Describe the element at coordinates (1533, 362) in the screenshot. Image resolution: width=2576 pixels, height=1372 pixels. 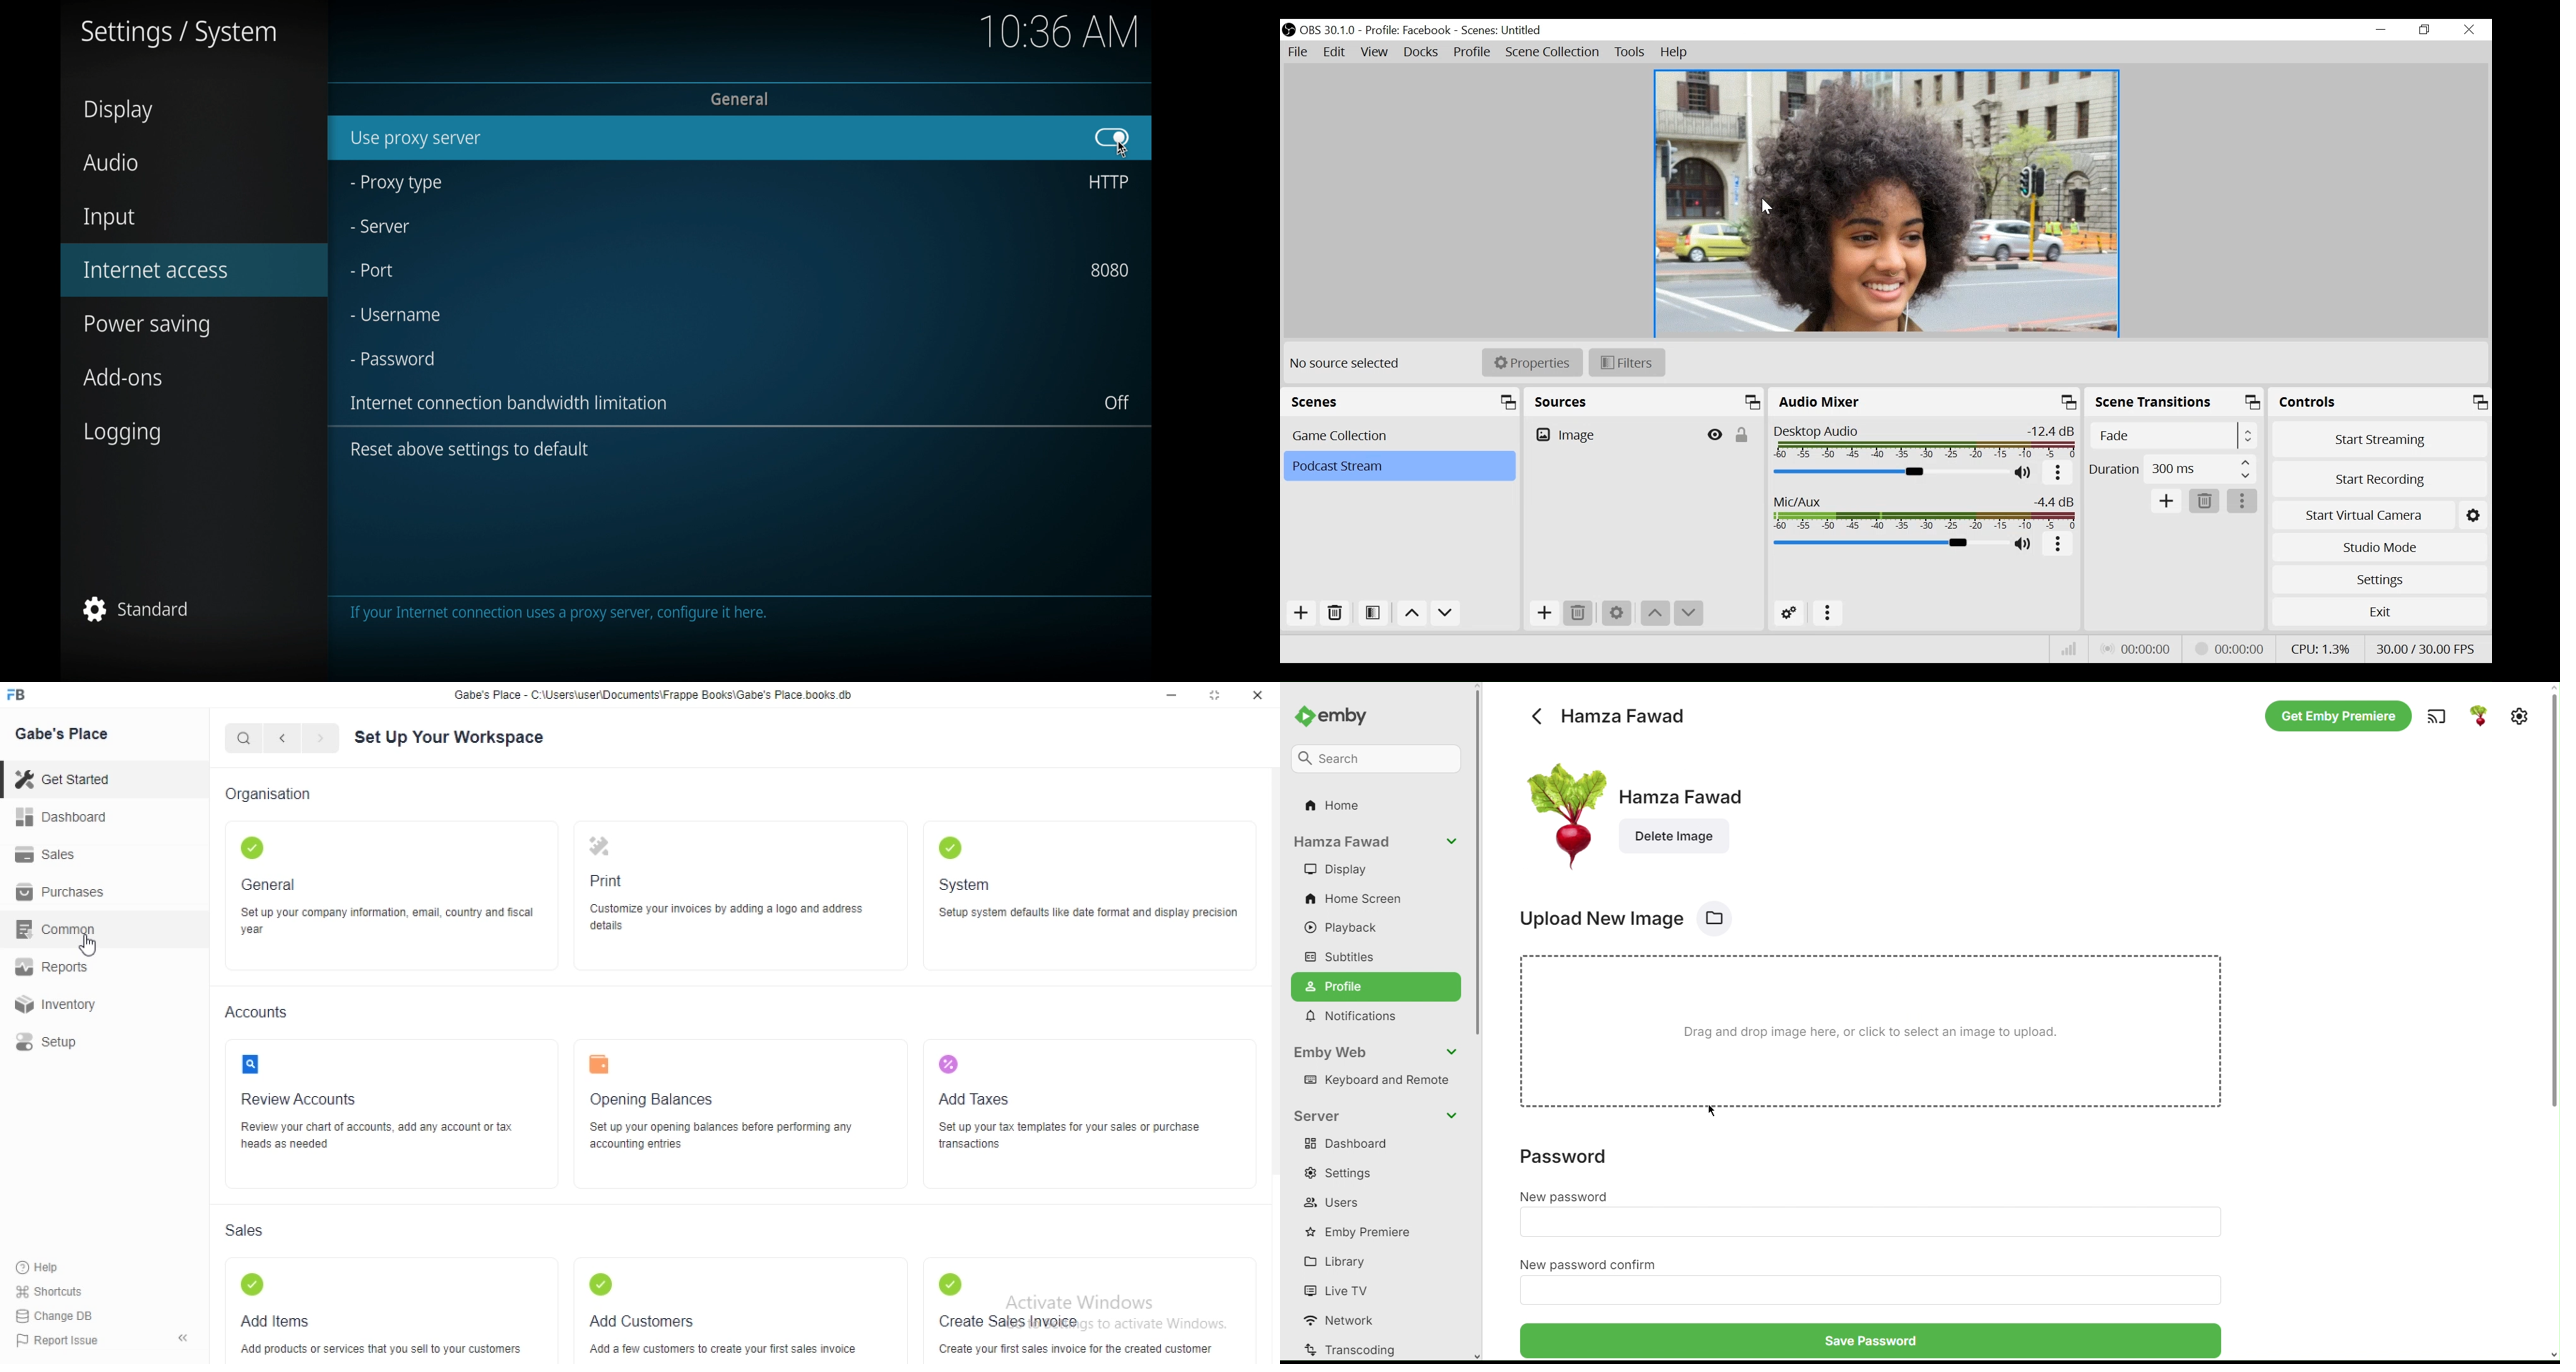
I see `Properties` at that location.